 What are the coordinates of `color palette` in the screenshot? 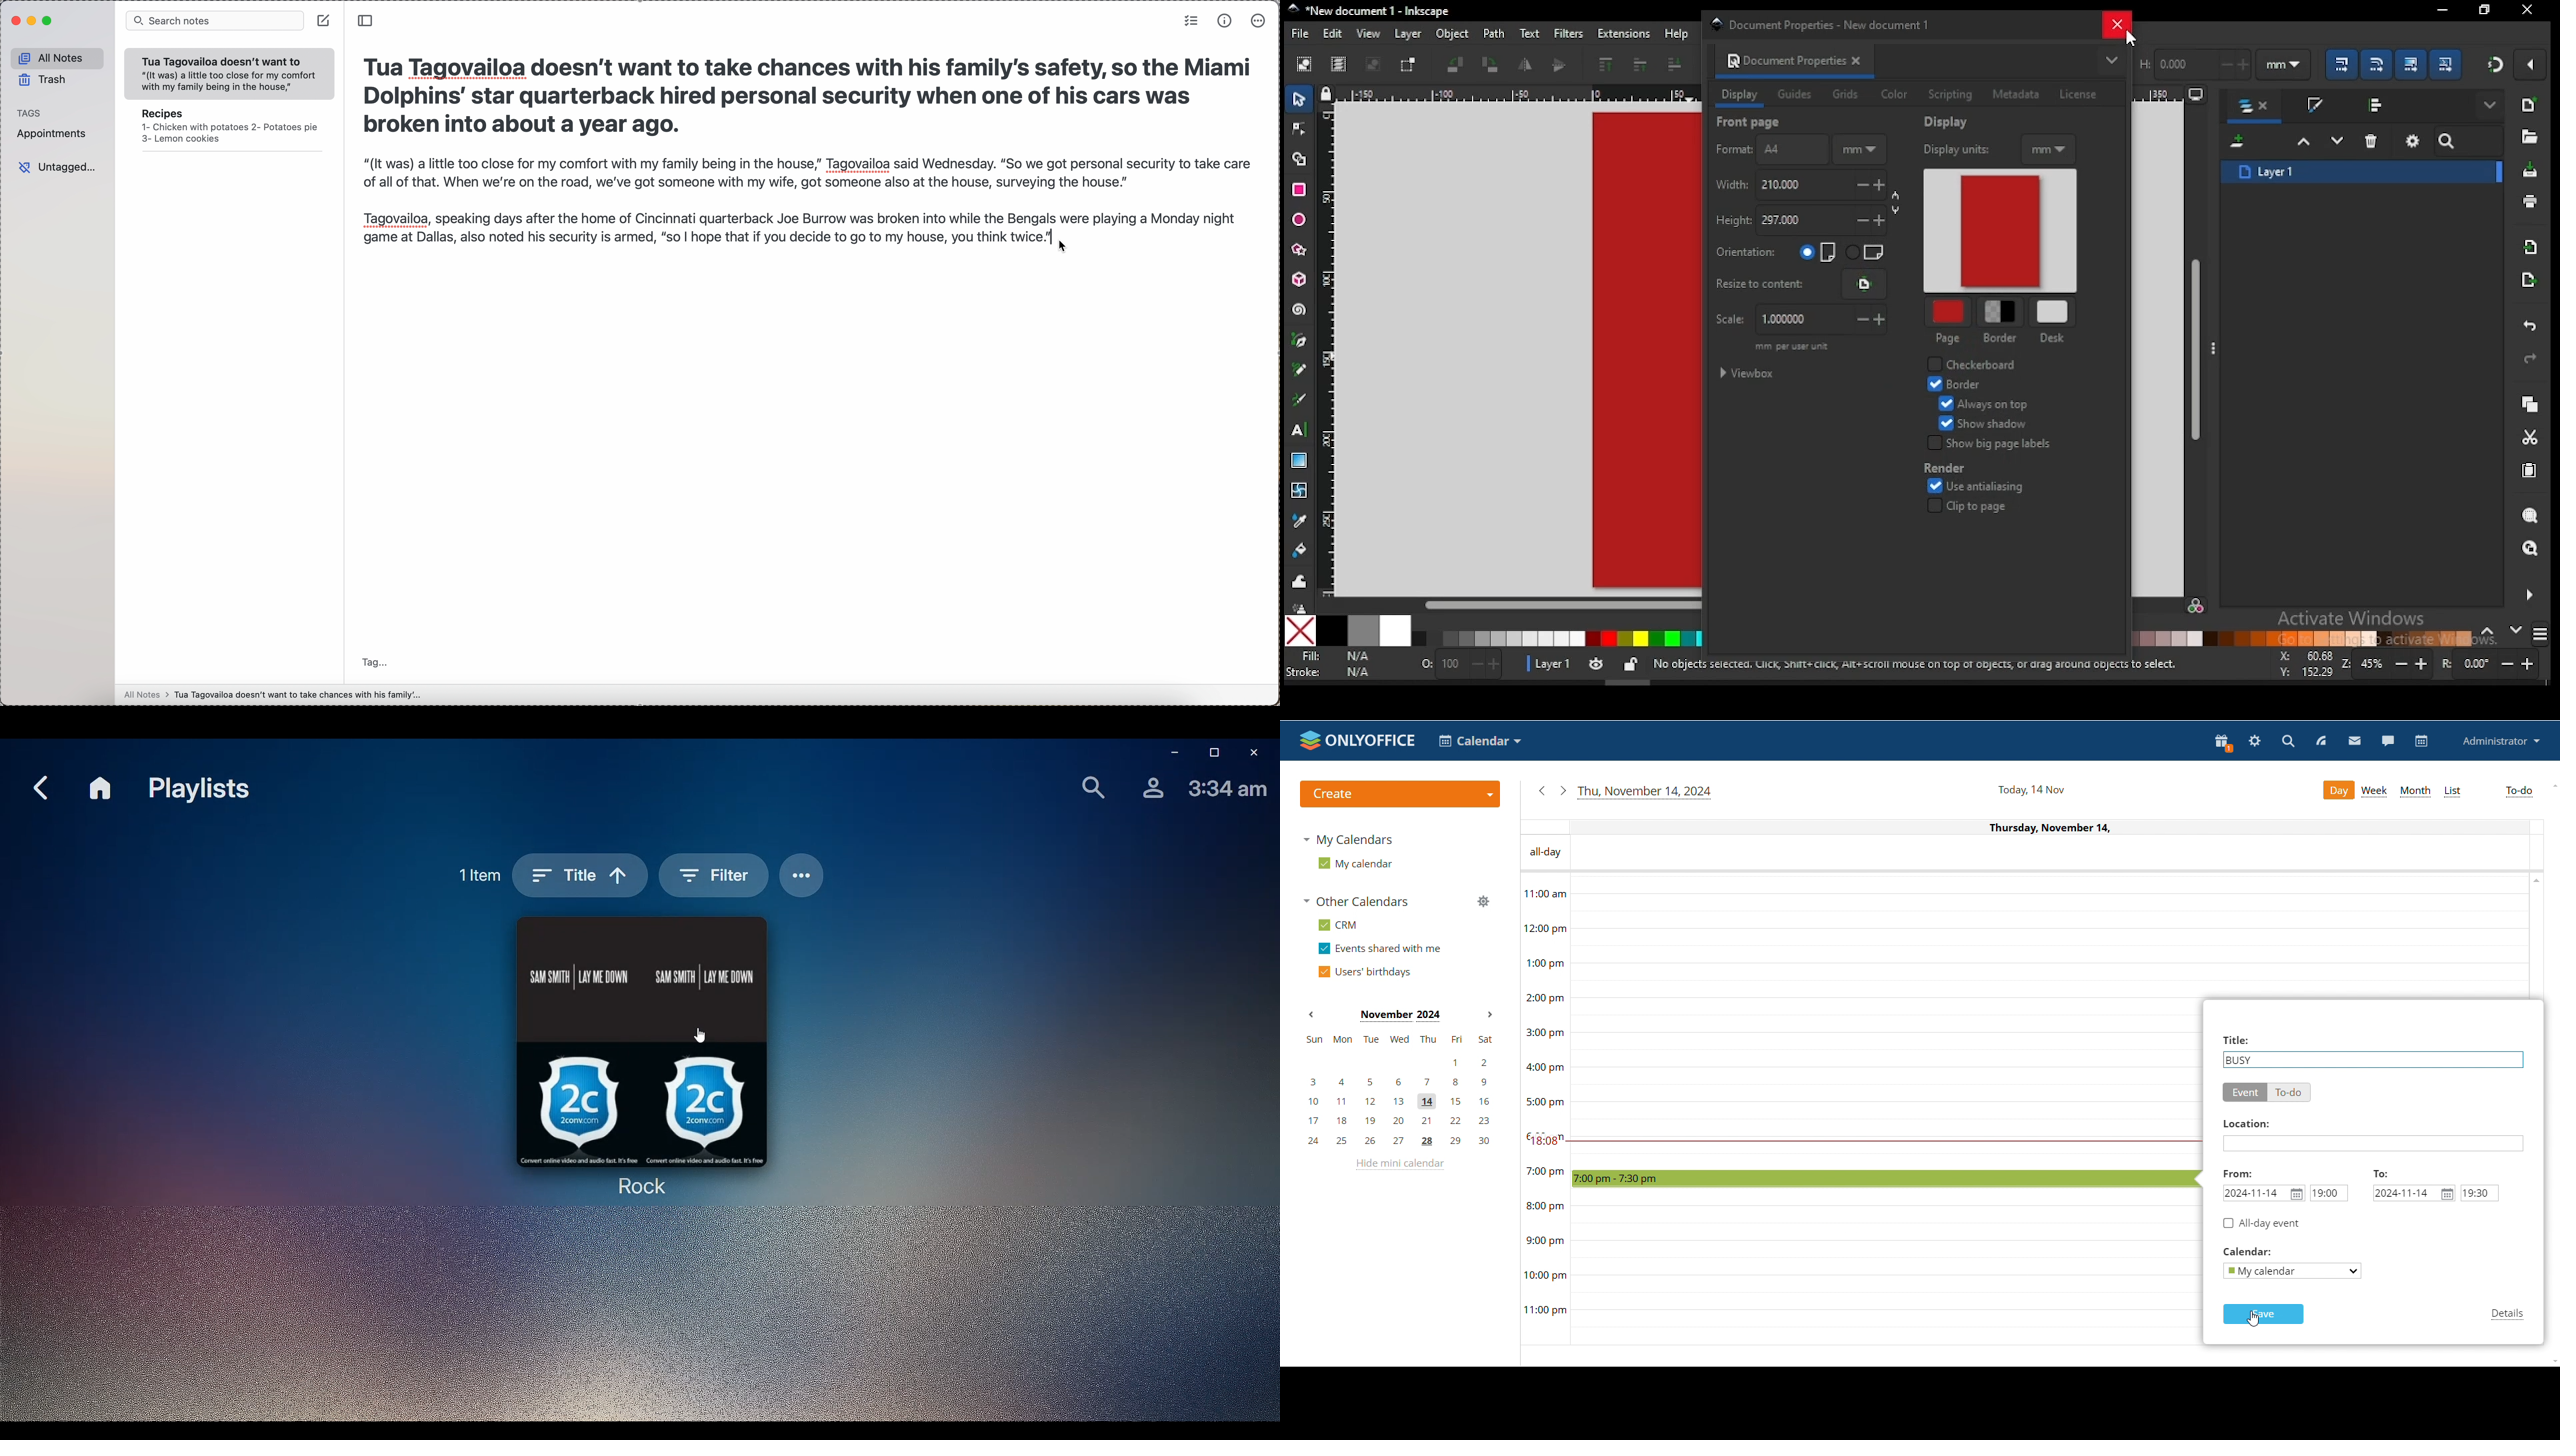 It's located at (2303, 638).